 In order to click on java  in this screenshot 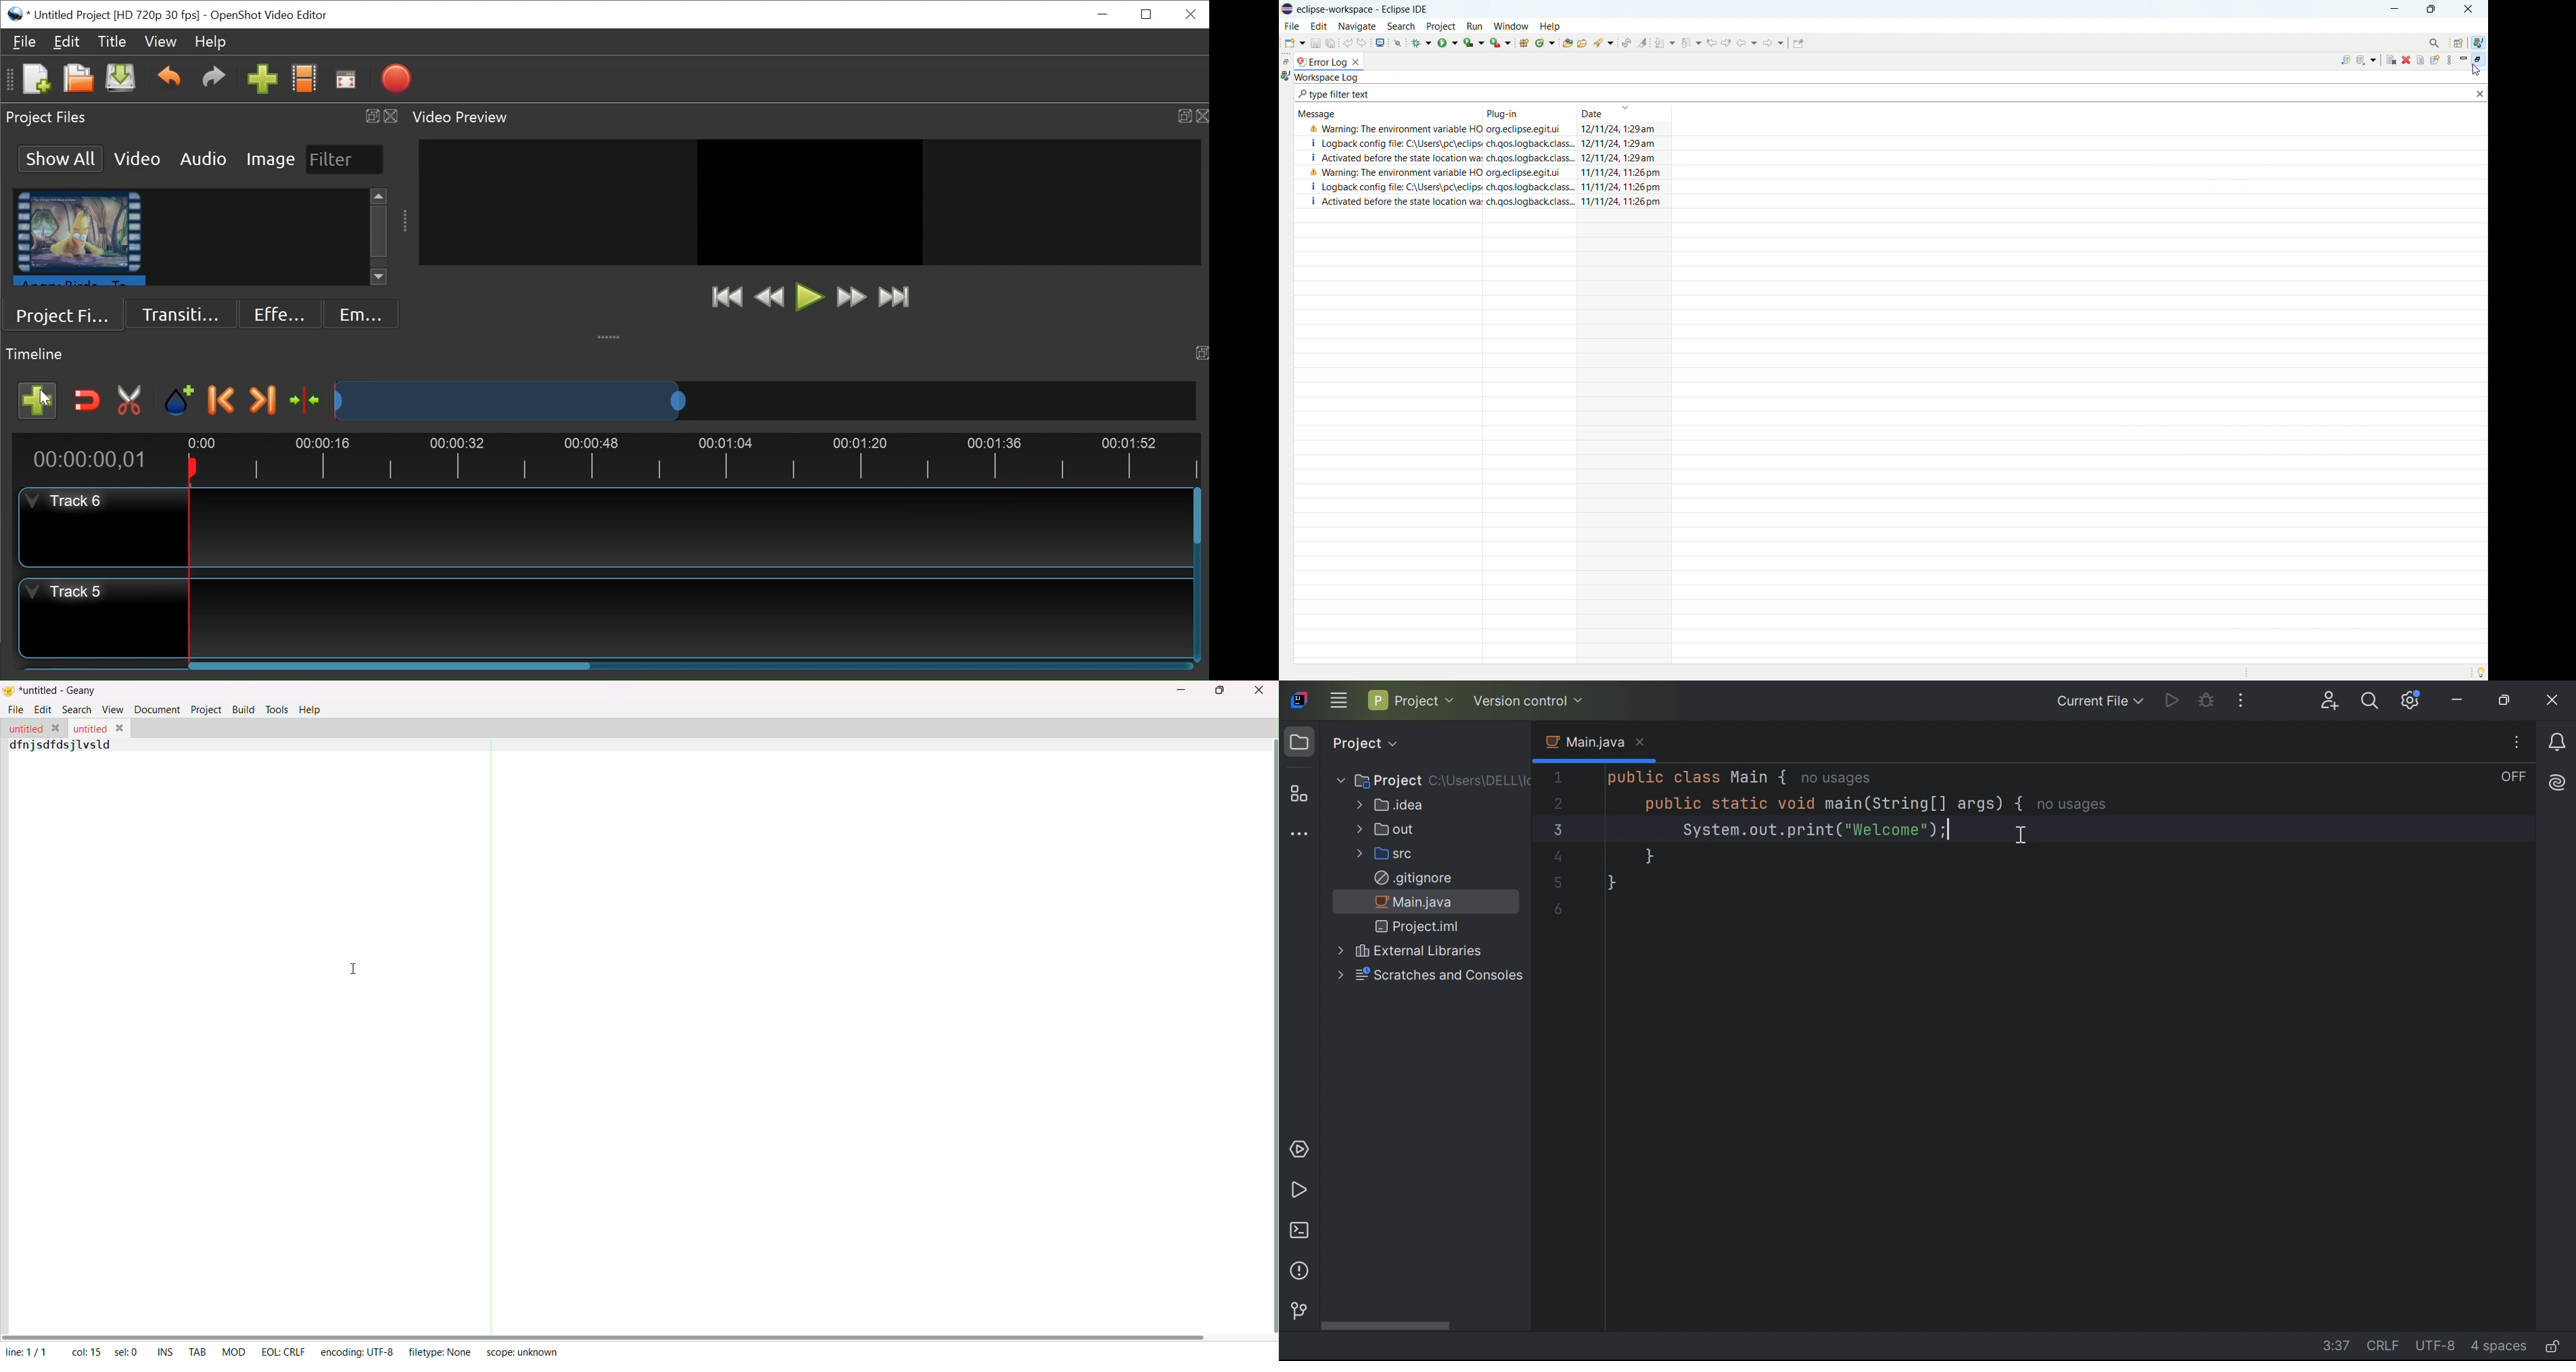, I will do `click(2483, 38)`.